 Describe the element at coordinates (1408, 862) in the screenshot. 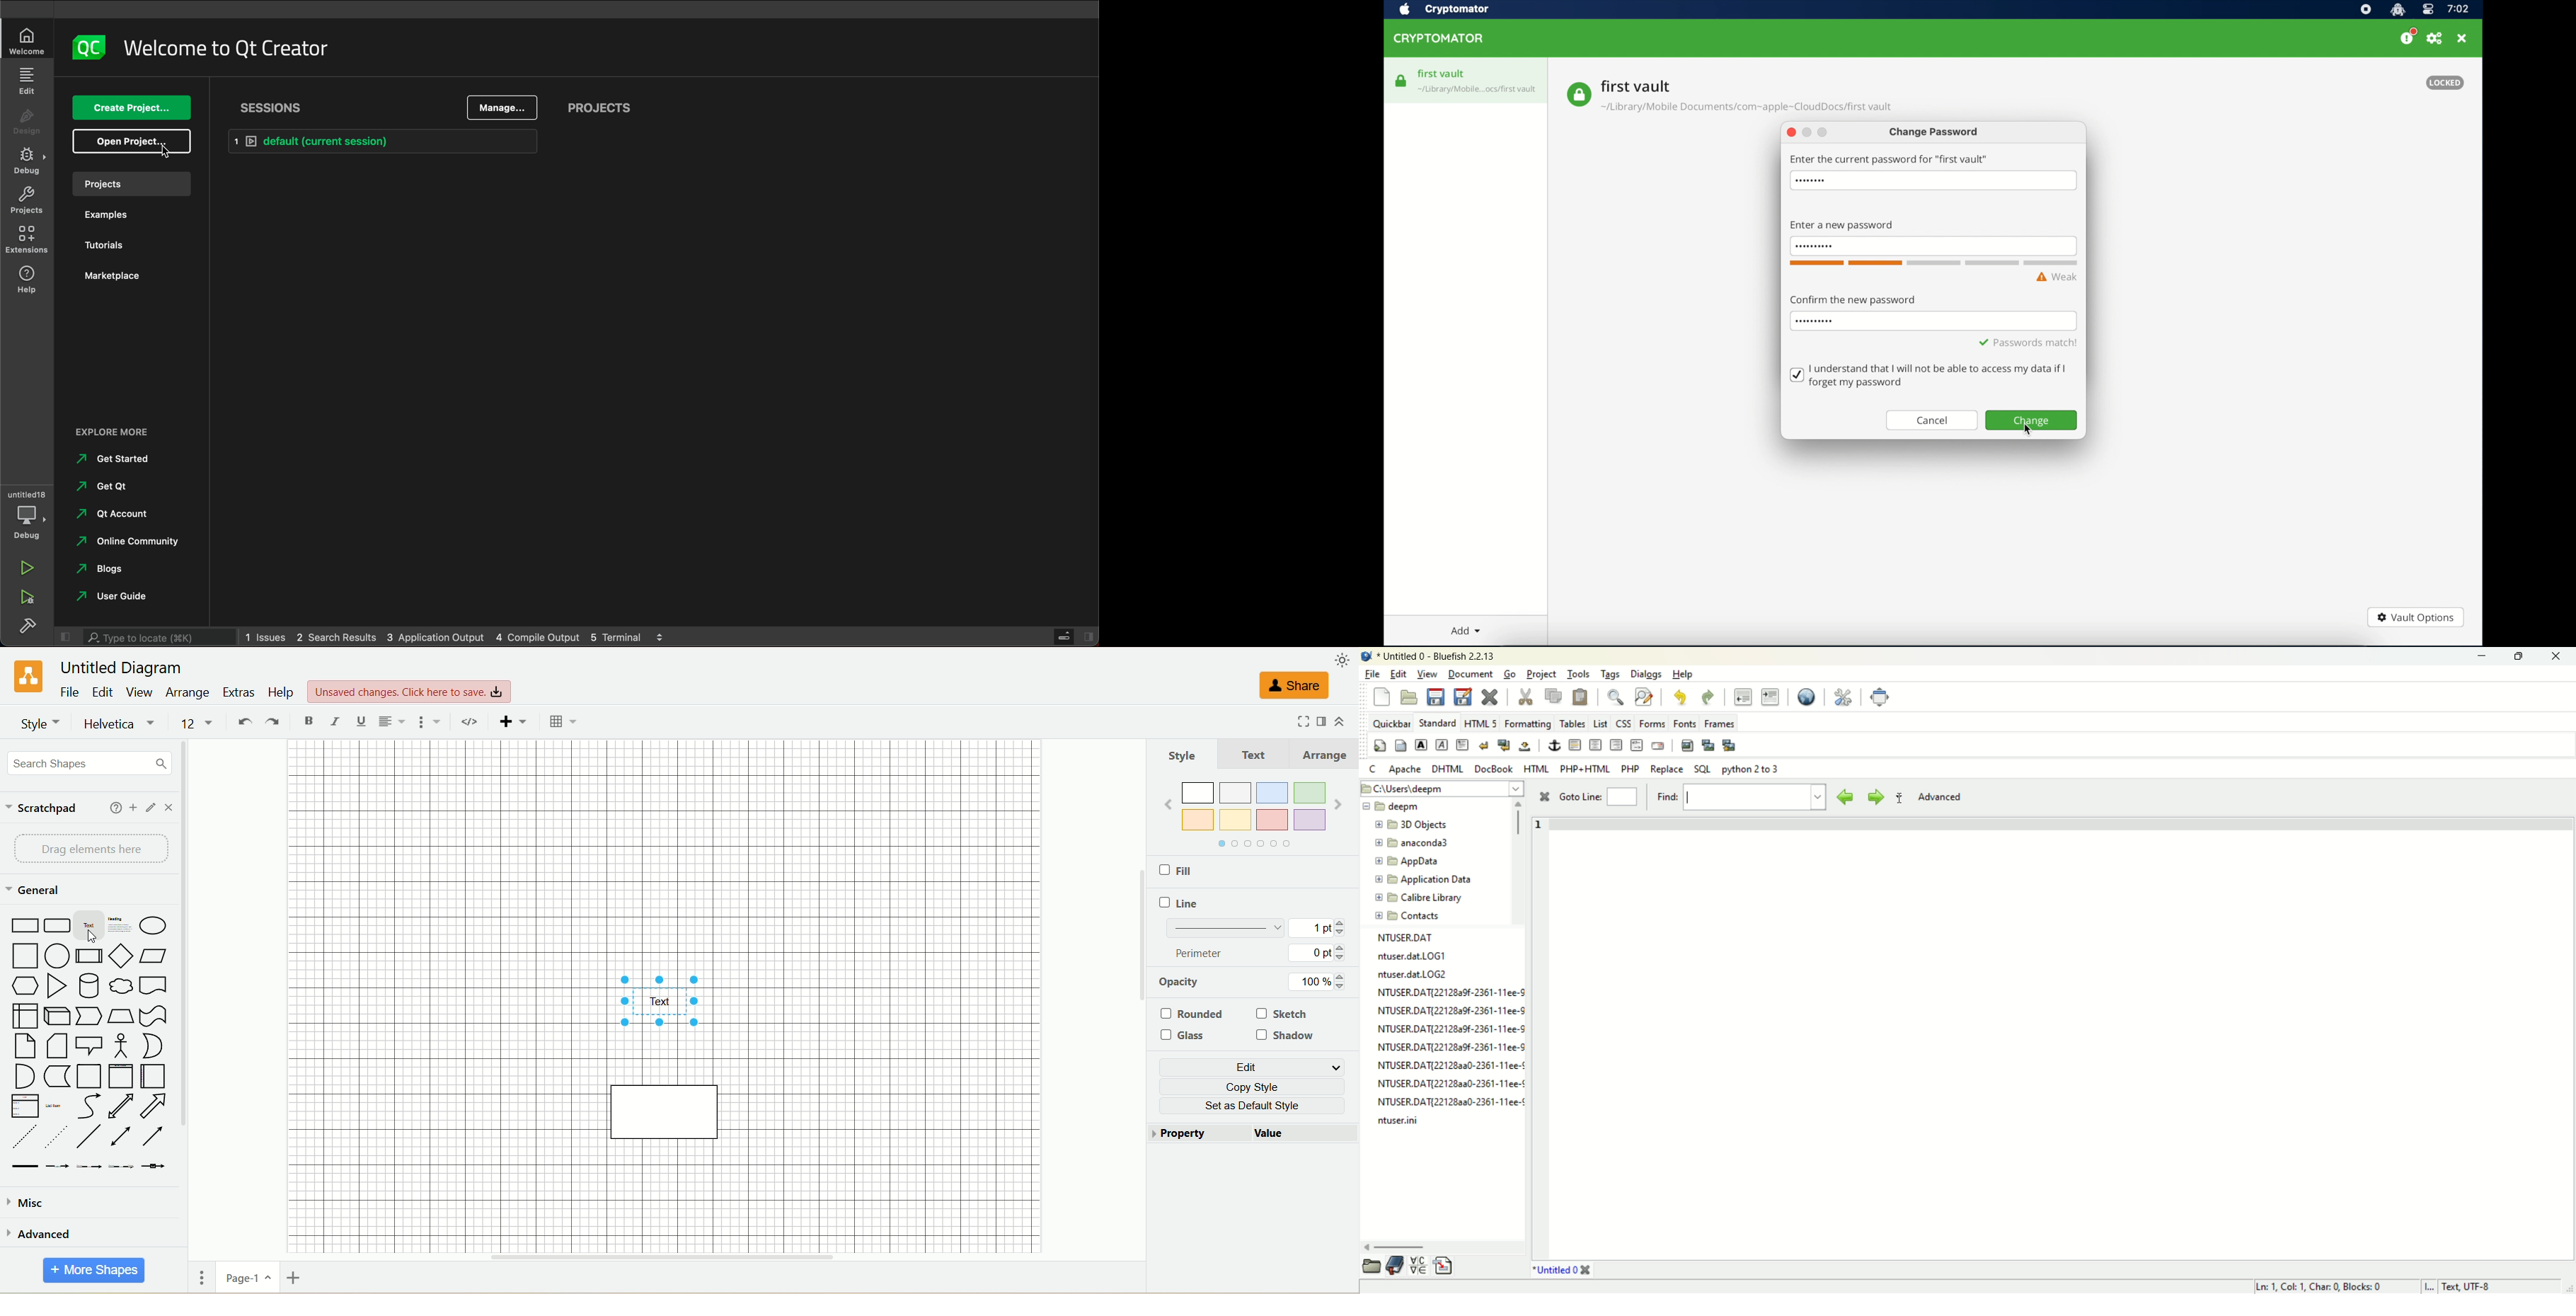

I see `appdata` at that location.